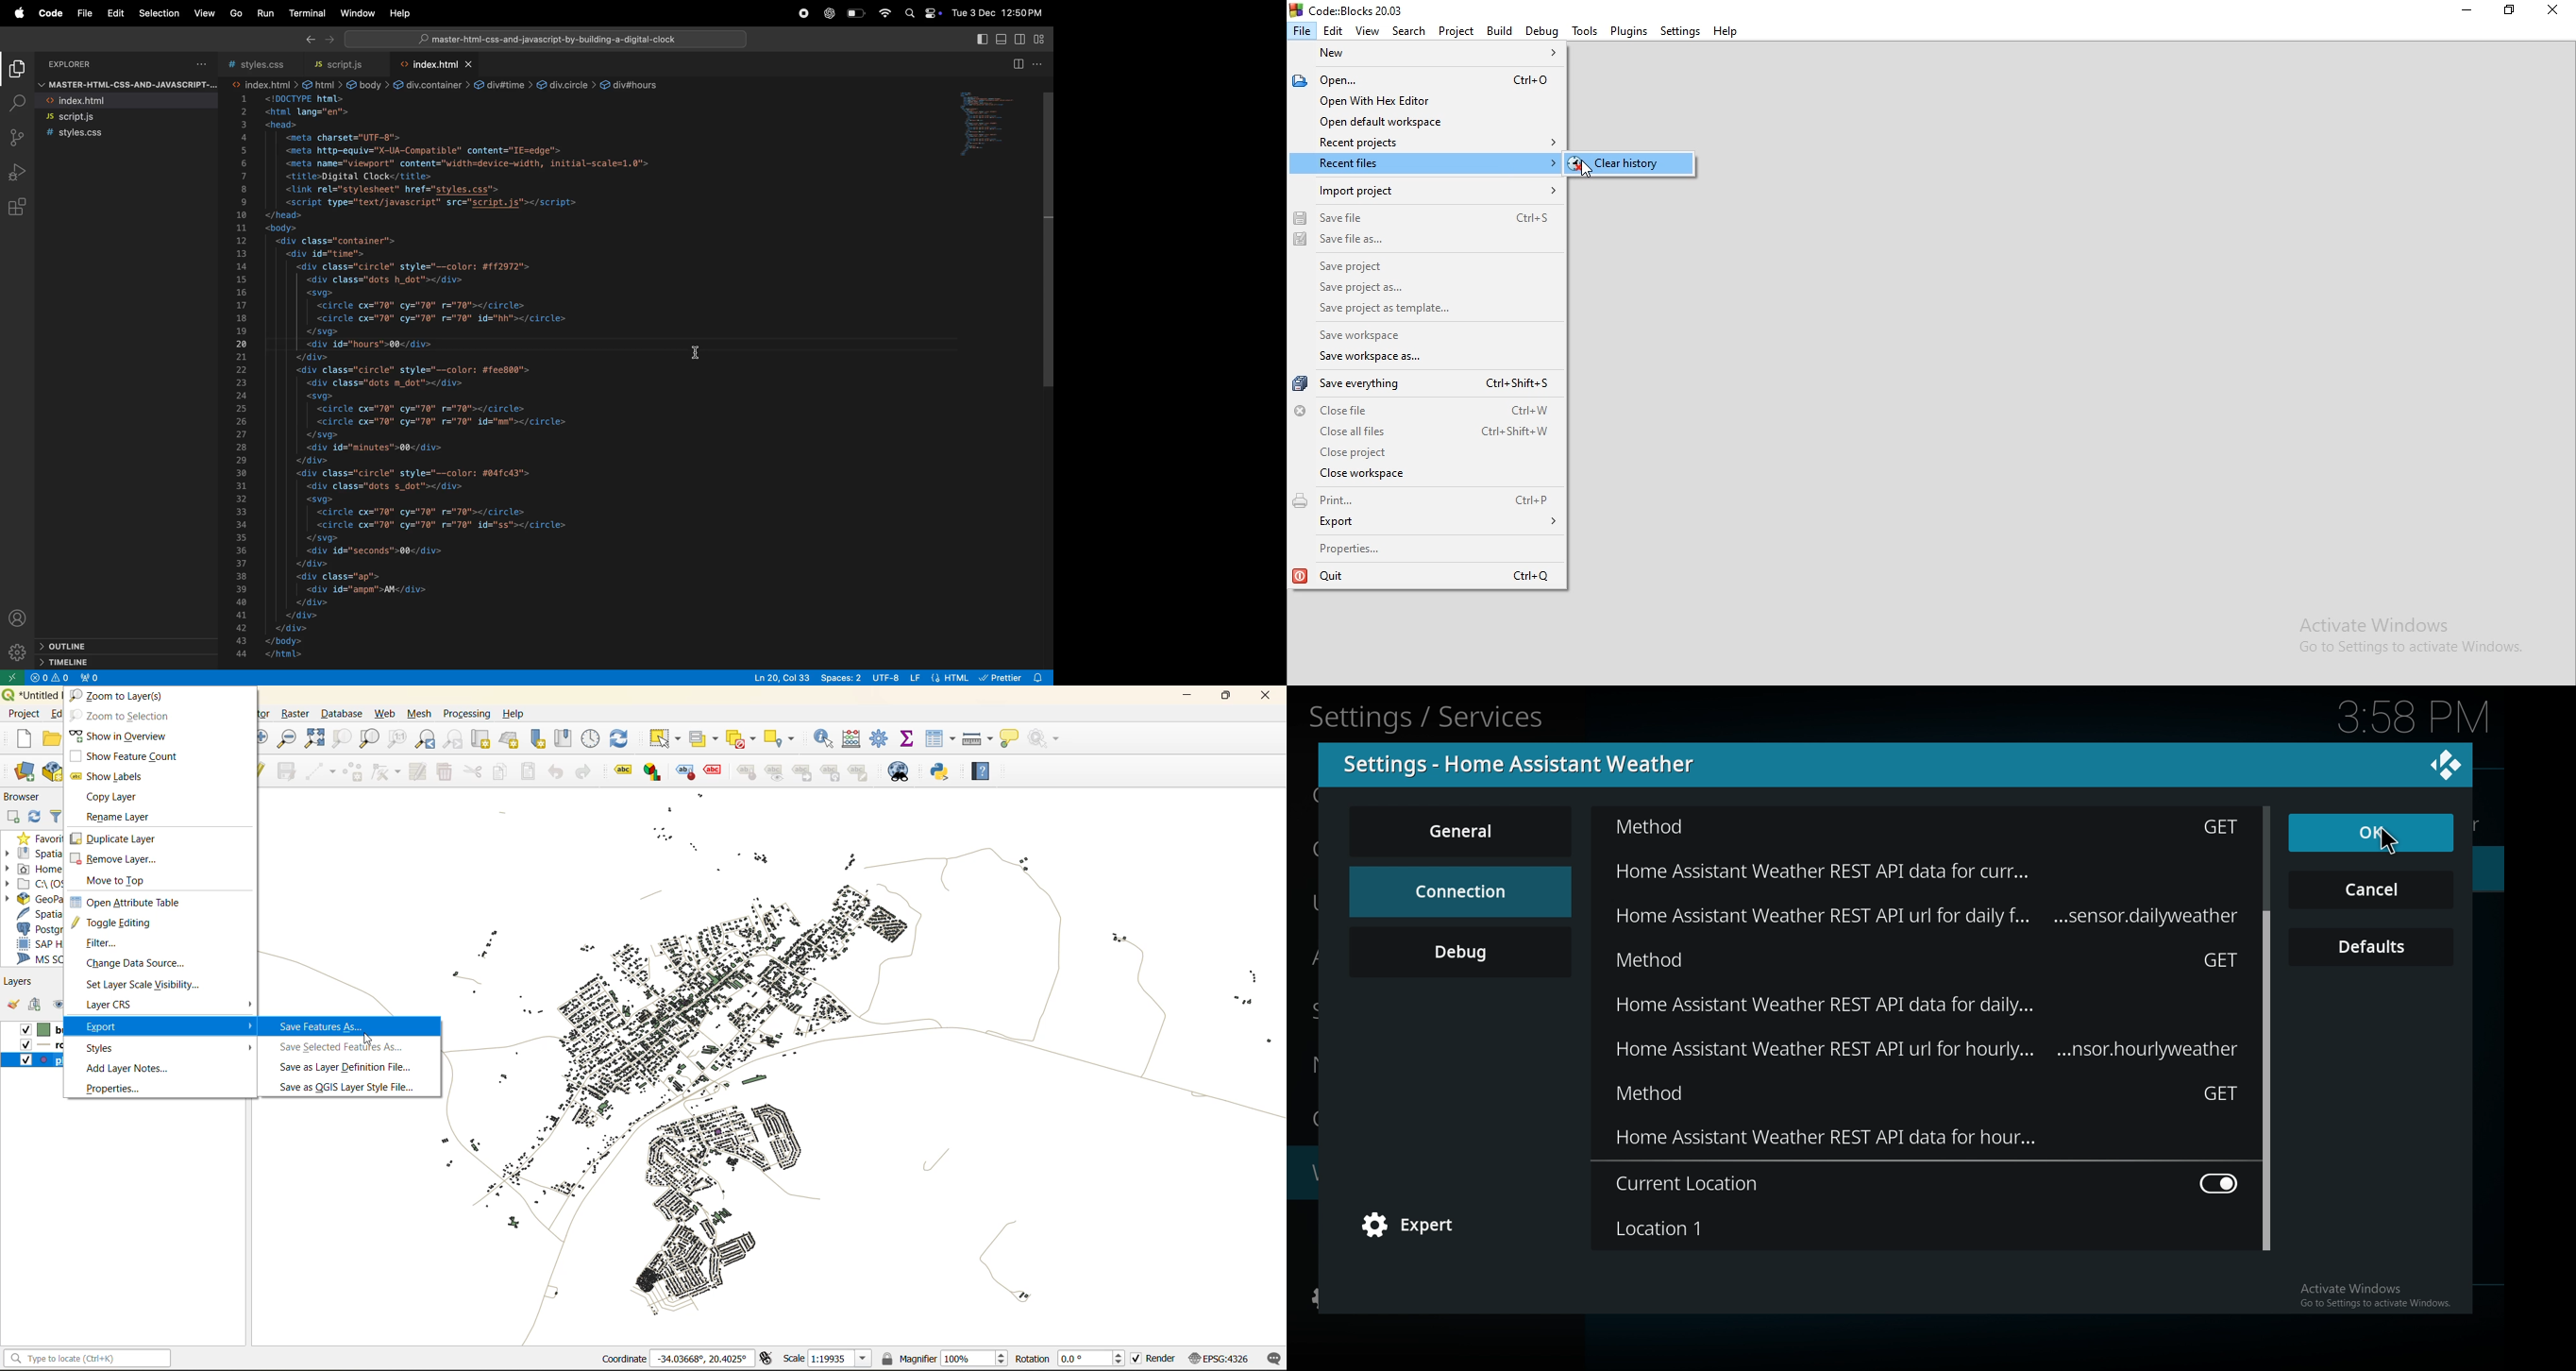 This screenshot has width=2576, height=1372. I want to click on Time, so click(2415, 715).